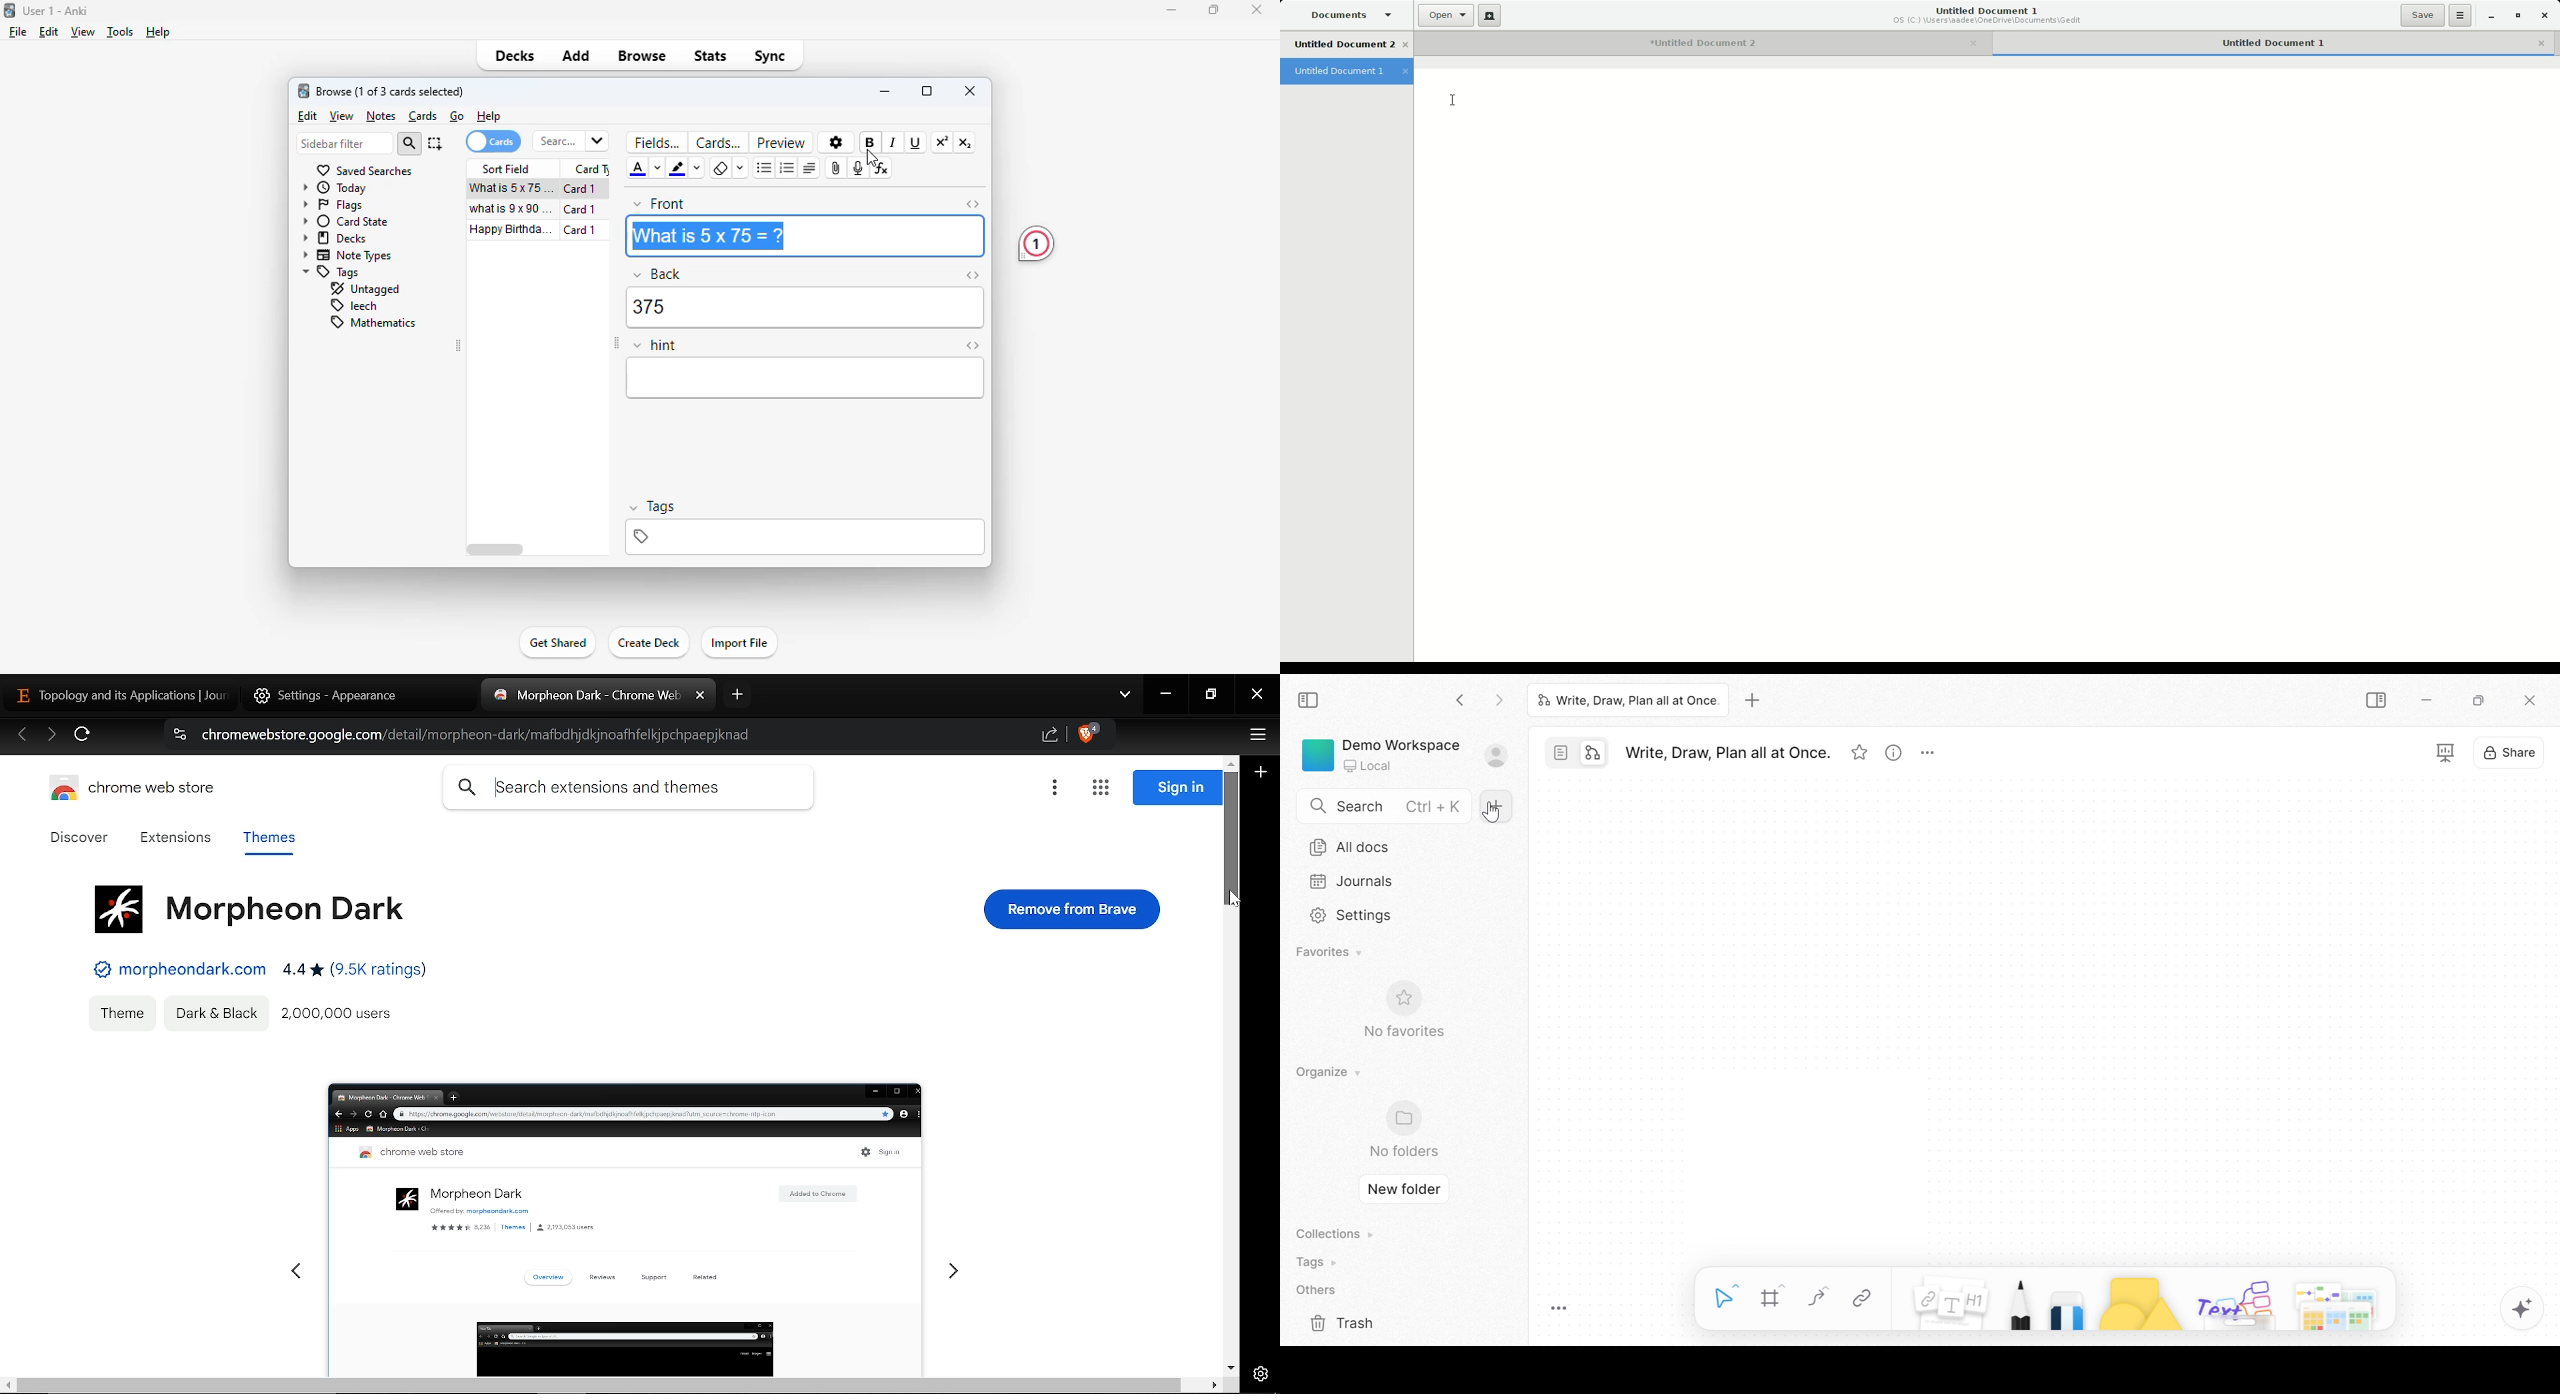 The height and width of the screenshot is (1400, 2576). I want to click on minimize, so click(885, 92).